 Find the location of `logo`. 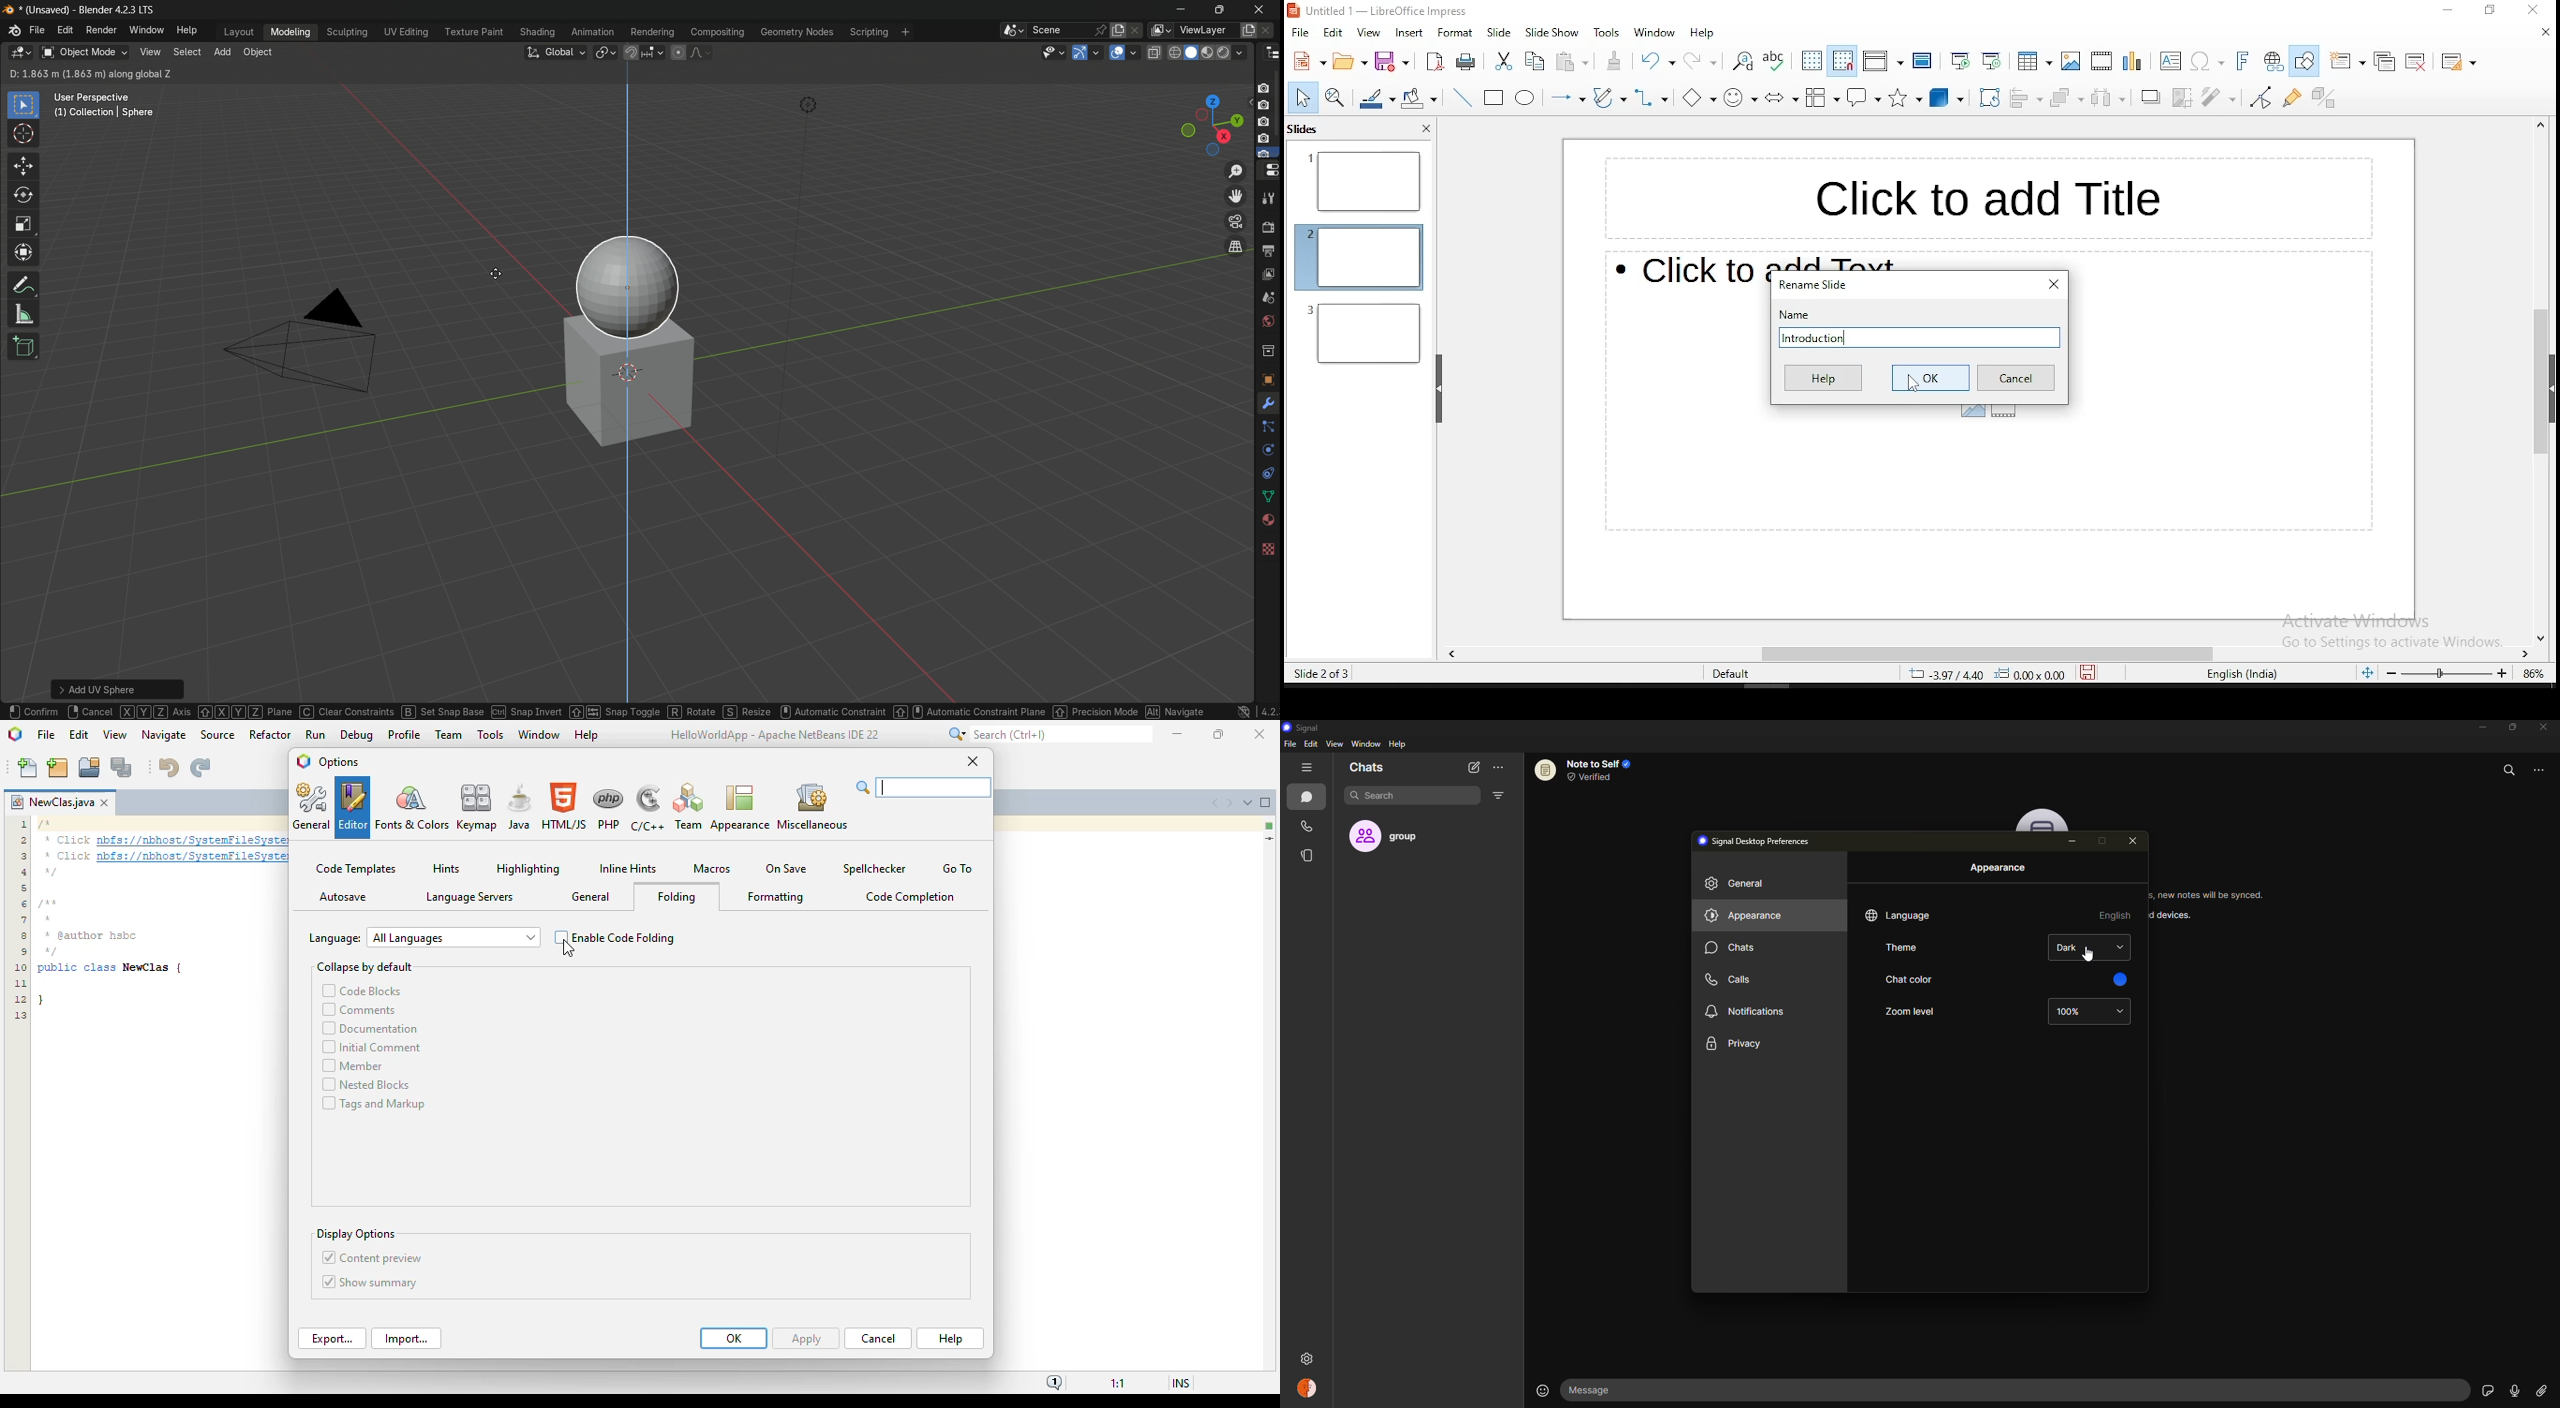

logo is located at coordinates (13, 30).